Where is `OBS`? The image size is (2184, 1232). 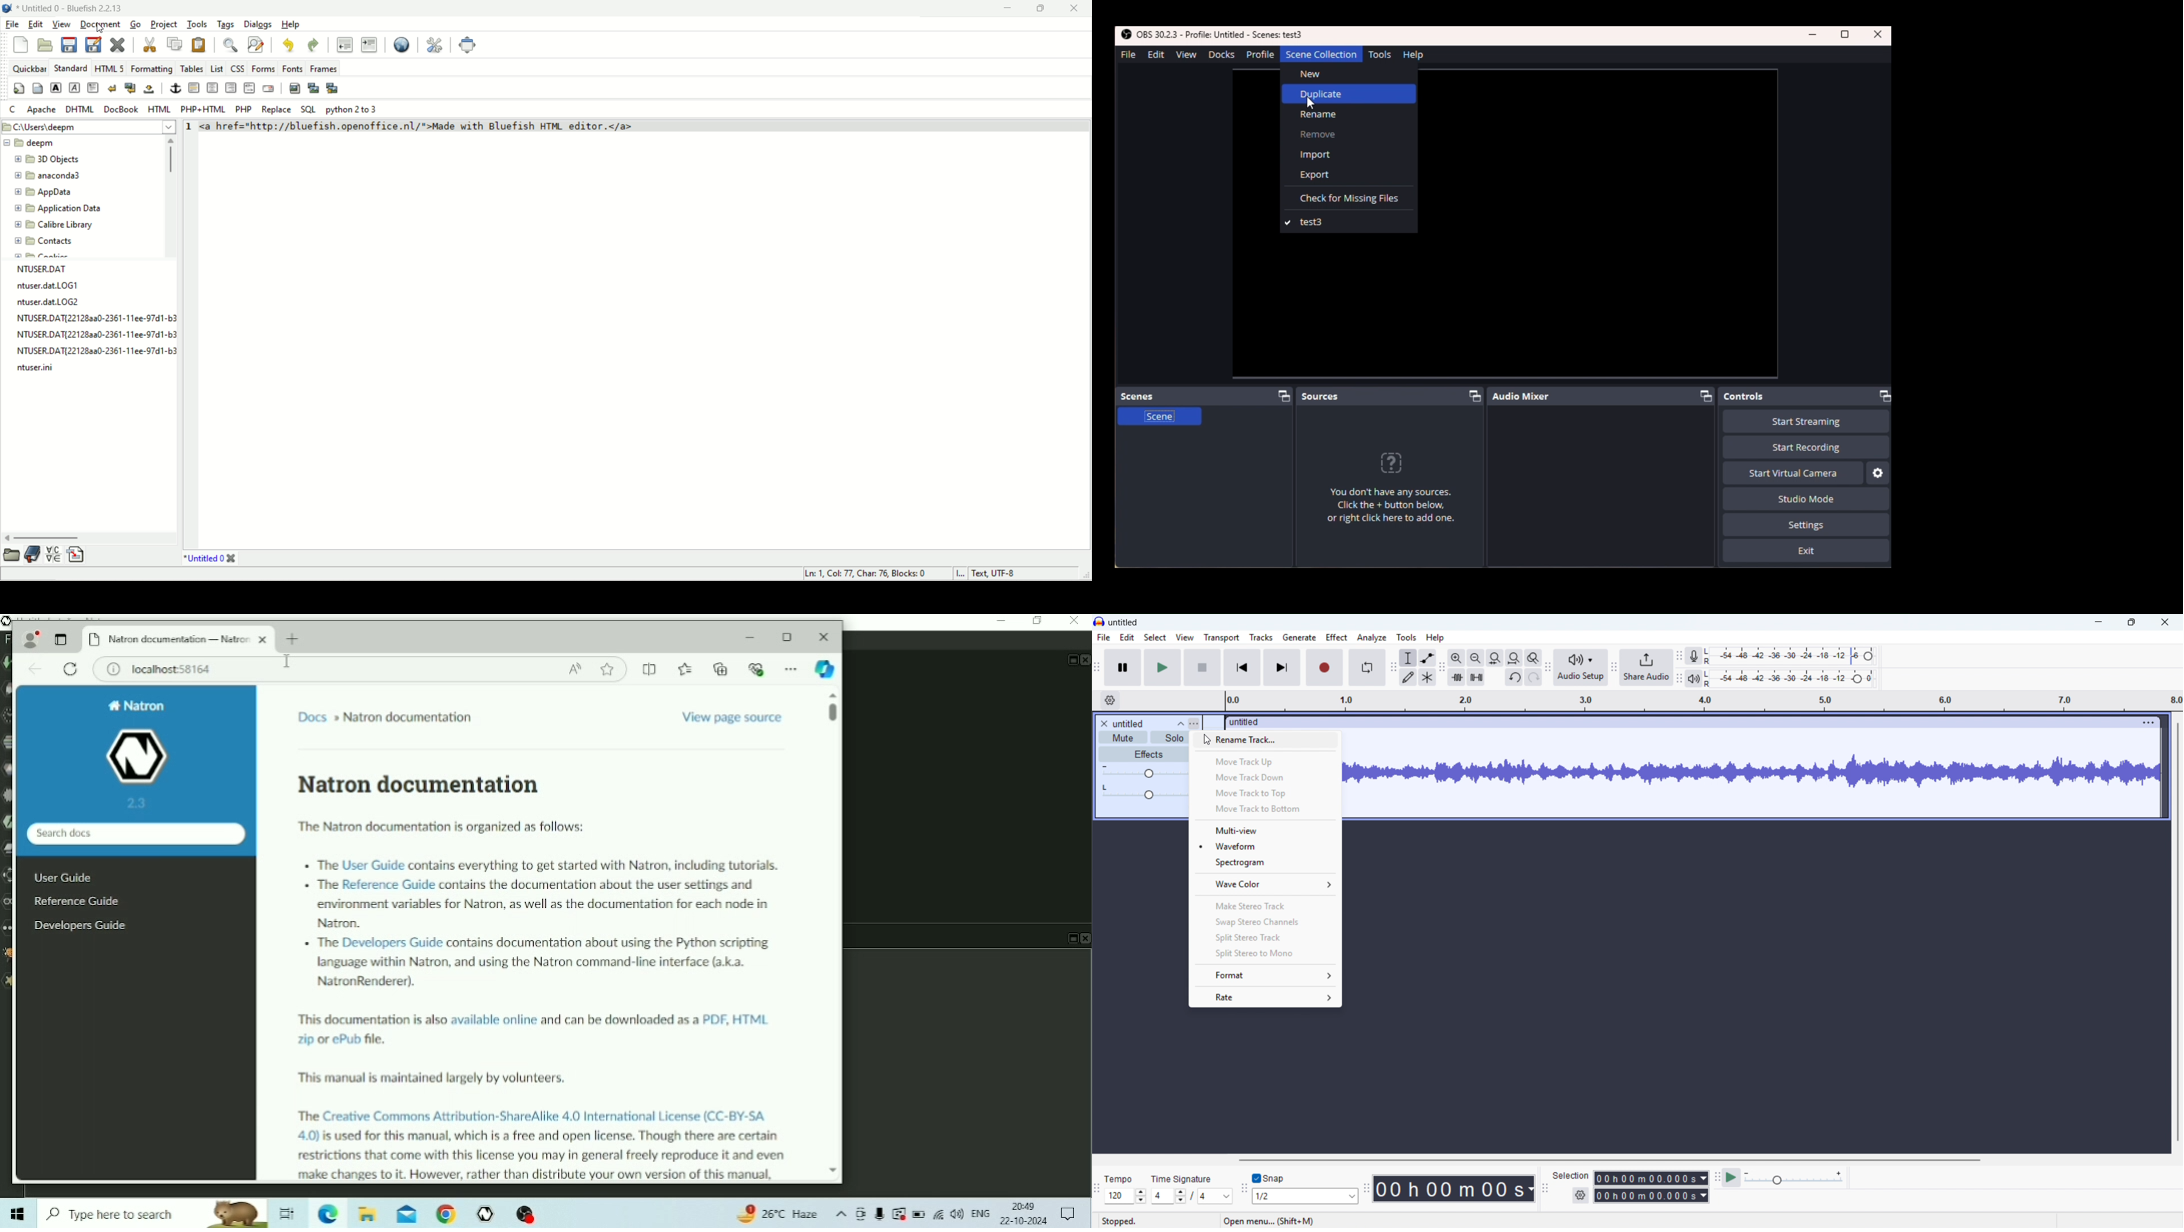 OBS is located at coordinates (1215, 35).